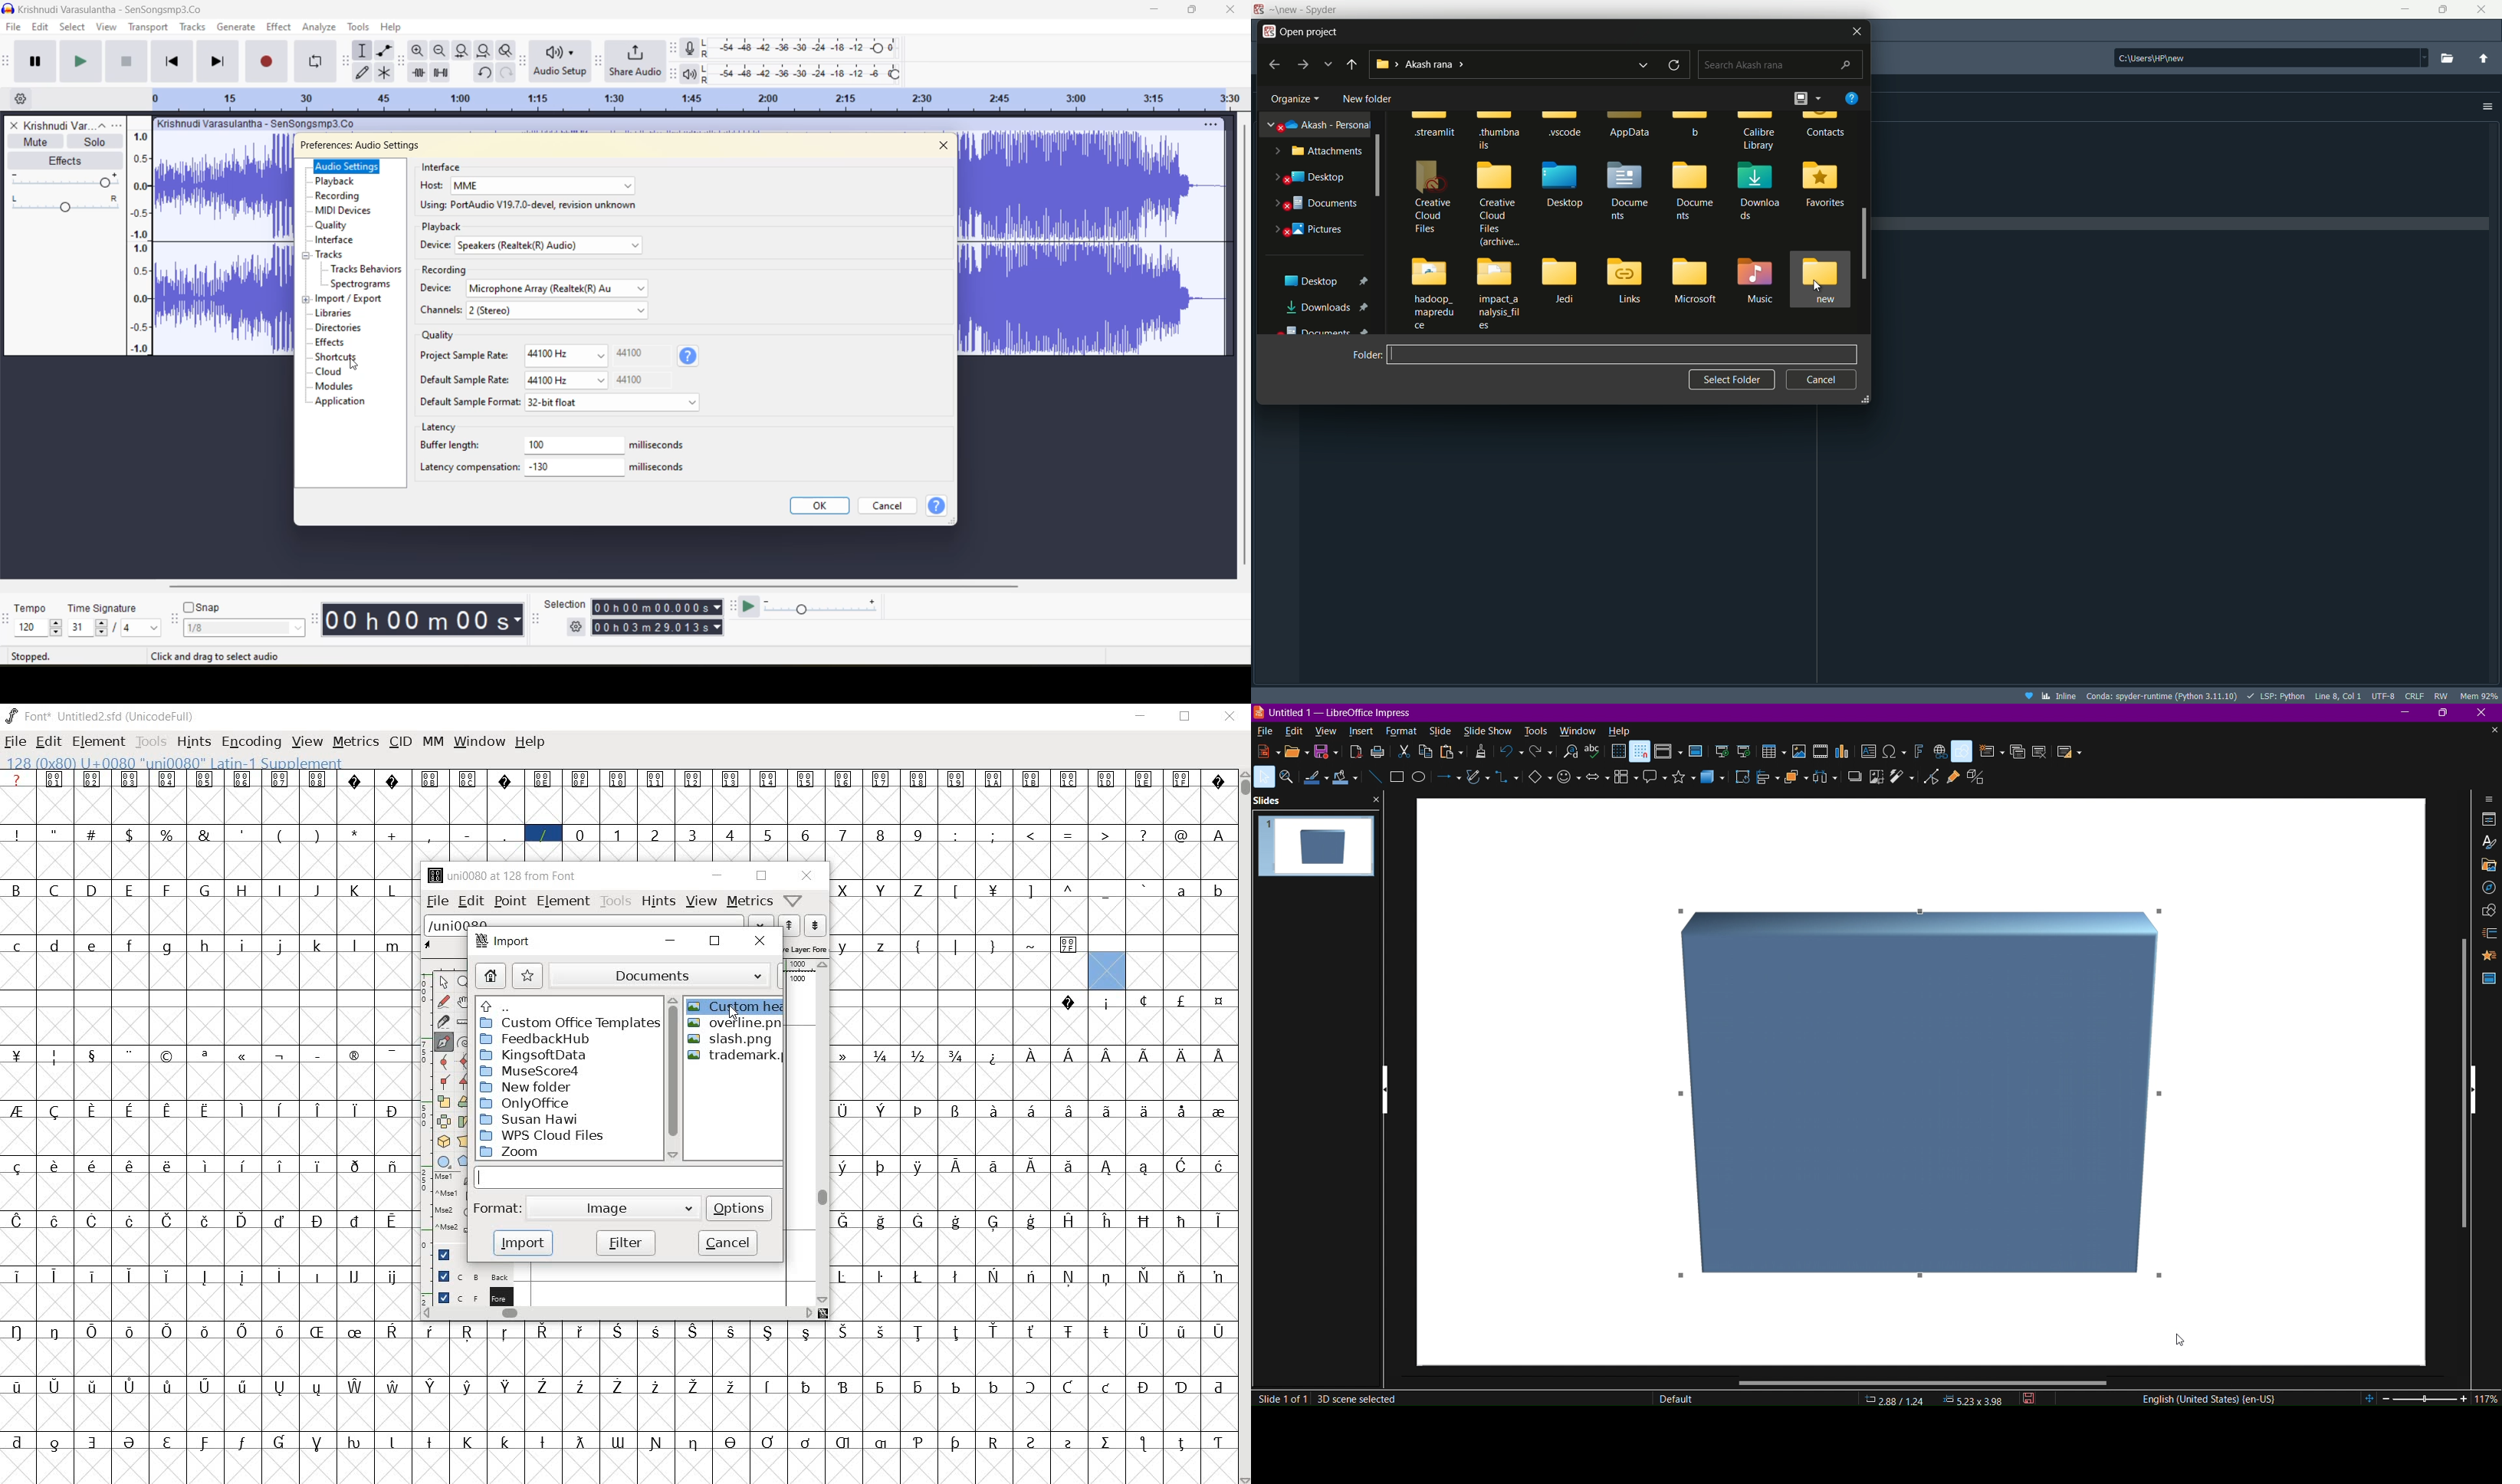  I want to click on glyph, so click(1144, 1332).